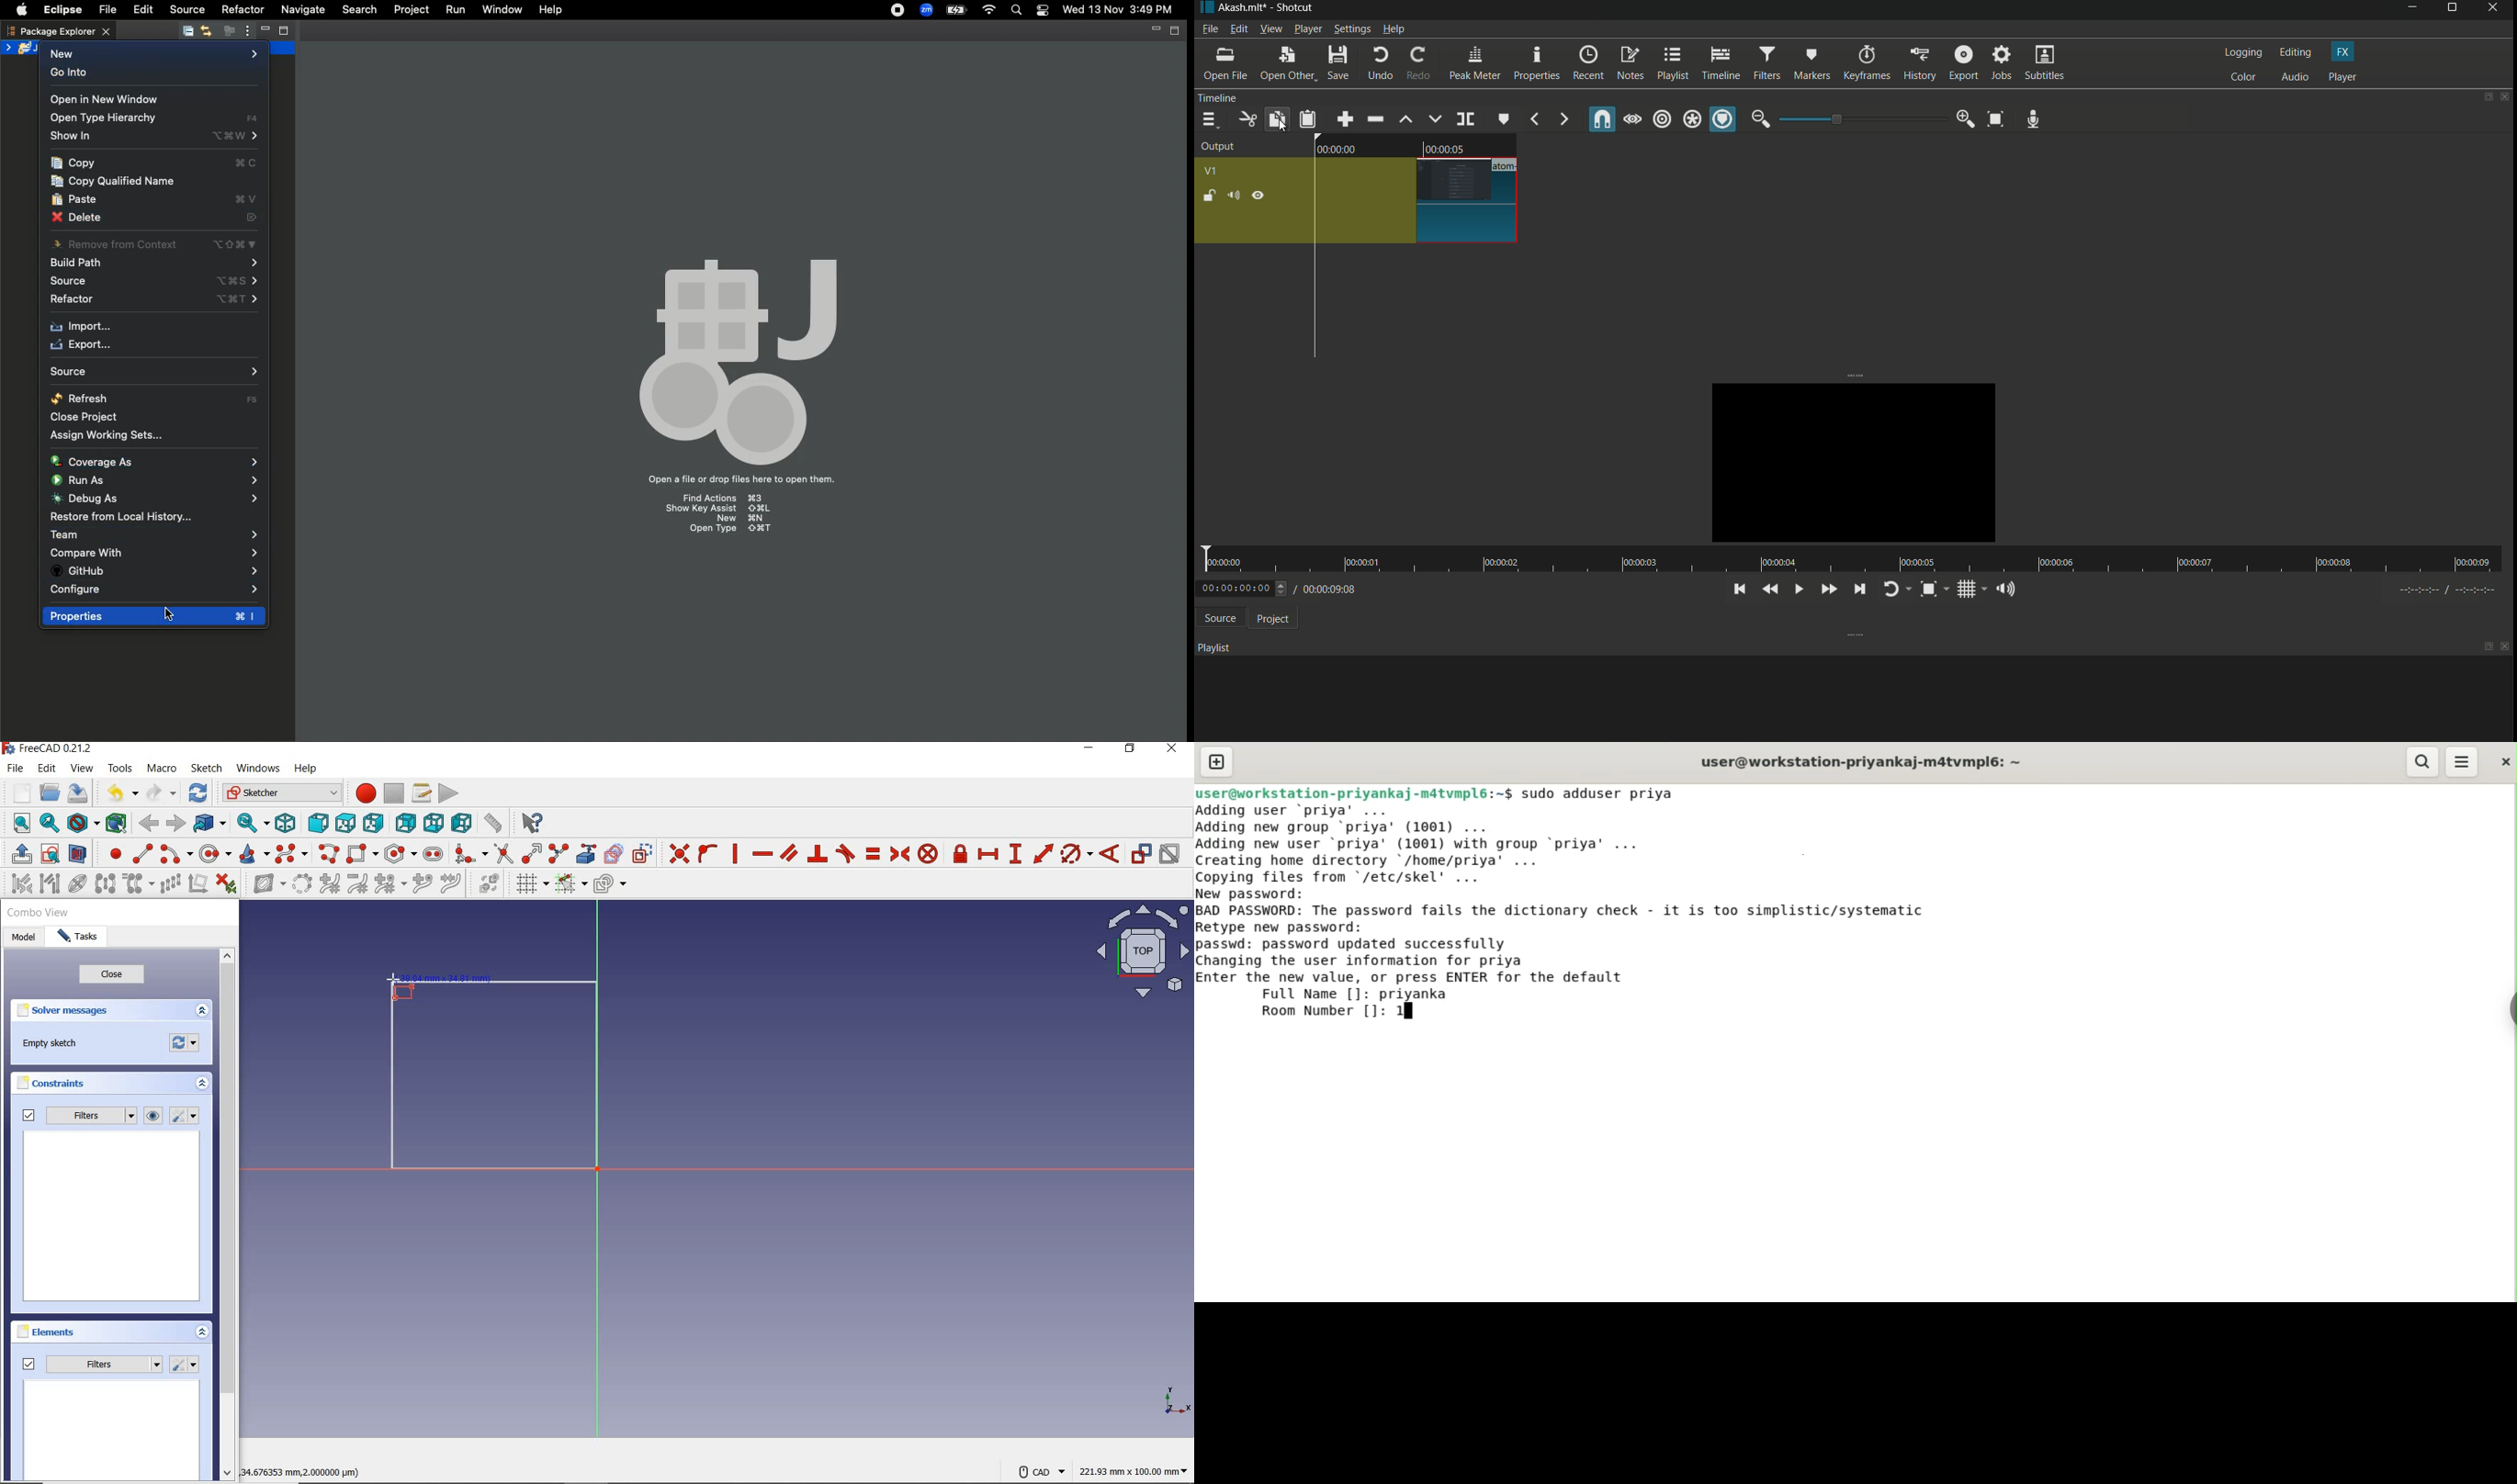 This screenshot has height=1484, width=2520. I want to click on open, so click(51, 791).